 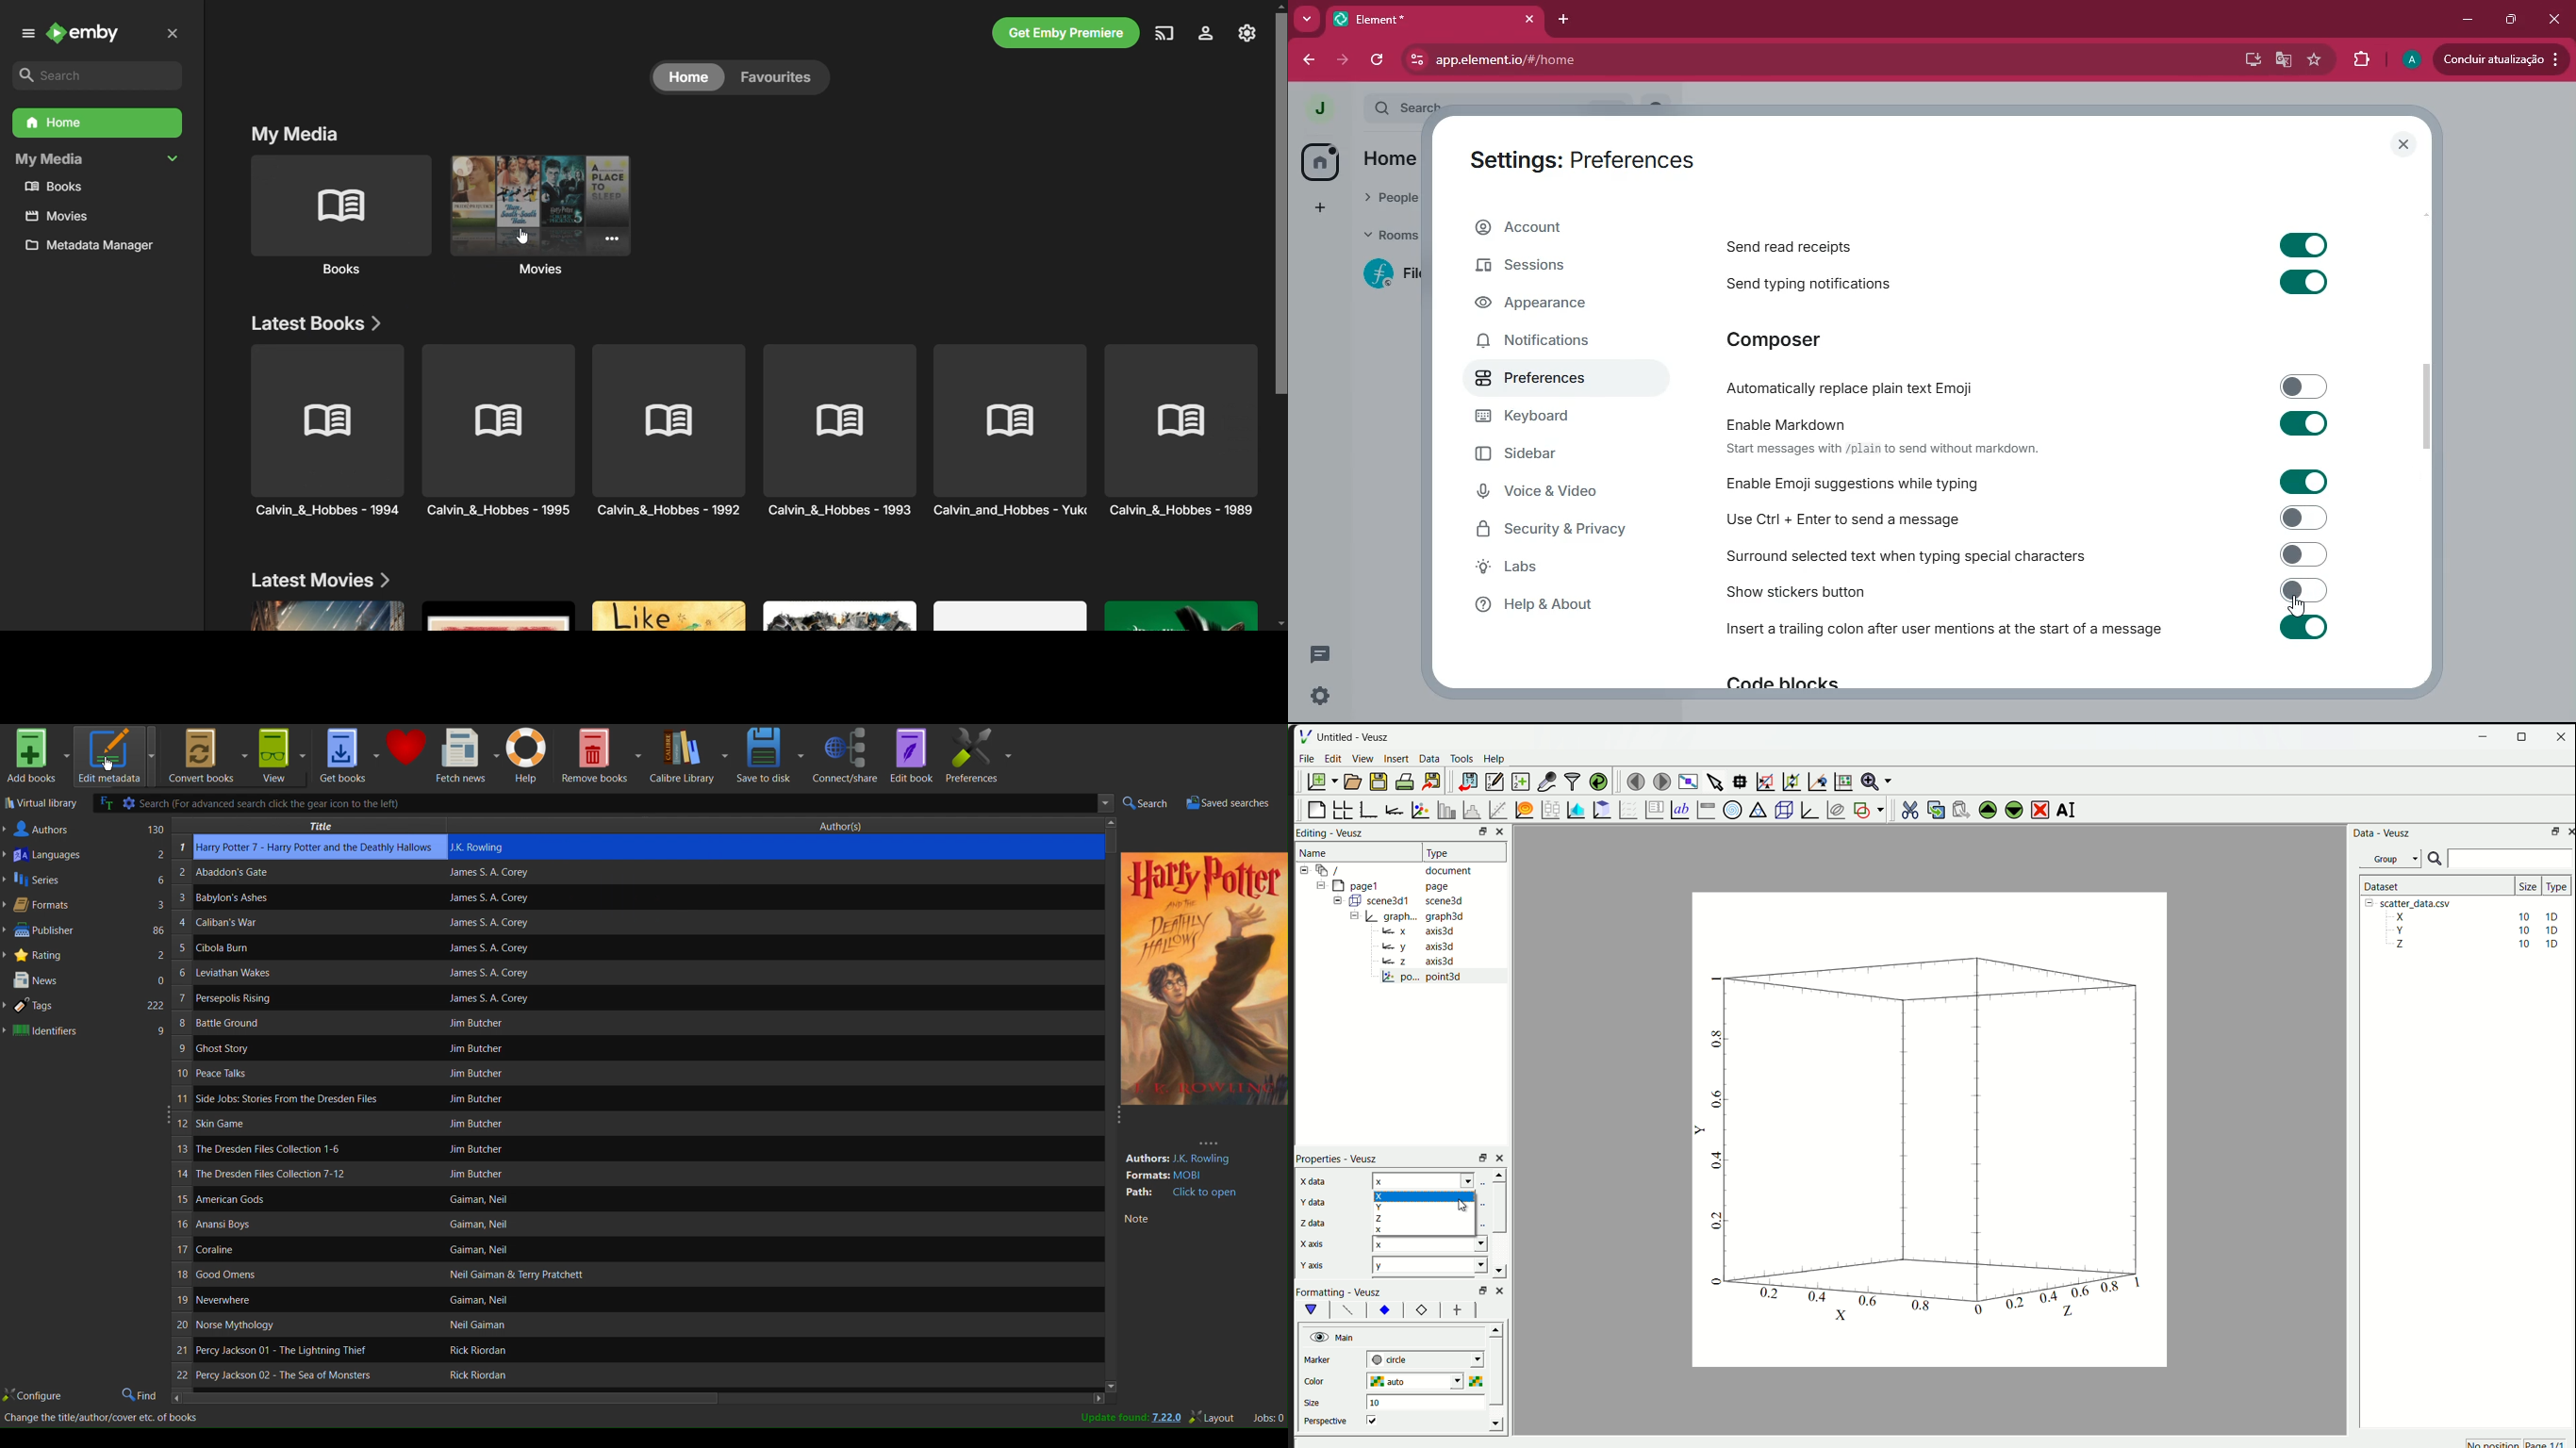 What do you see at coordinates (1267, 1418) in the screenshot?
I see `Jobs` at bounding box center [1267, 1418].